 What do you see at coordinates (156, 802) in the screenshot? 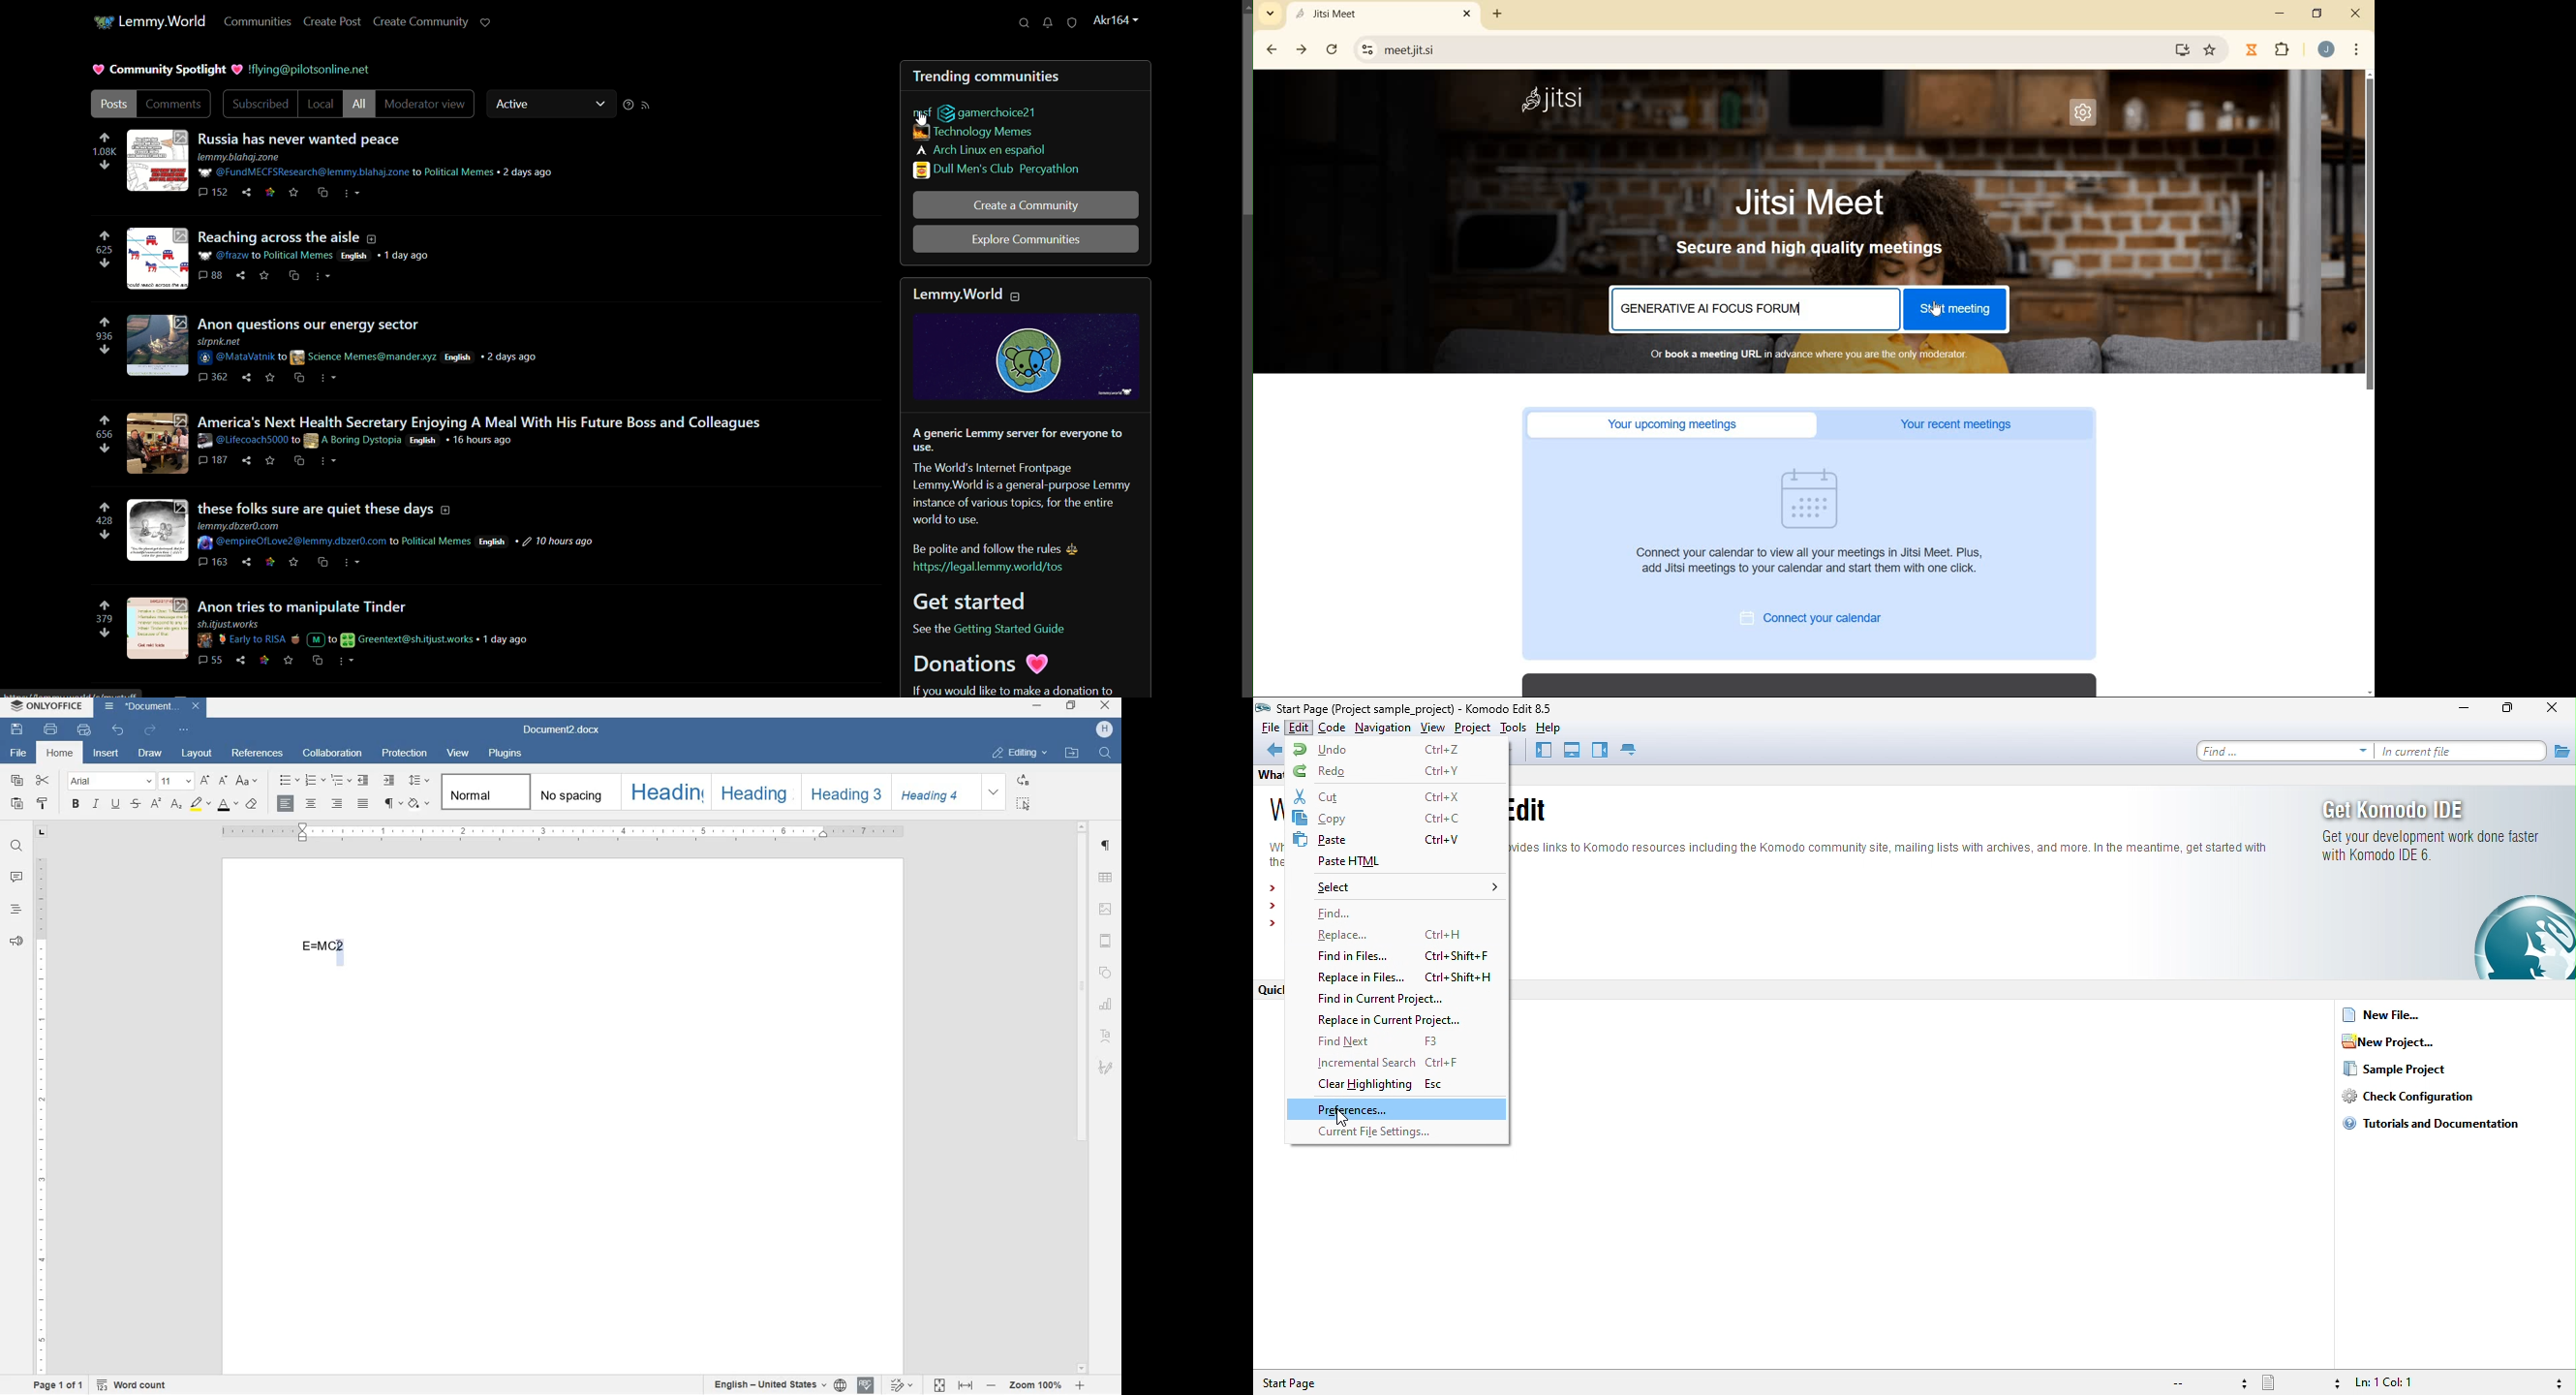
I see `superscript` at bounding box center [156, 802].